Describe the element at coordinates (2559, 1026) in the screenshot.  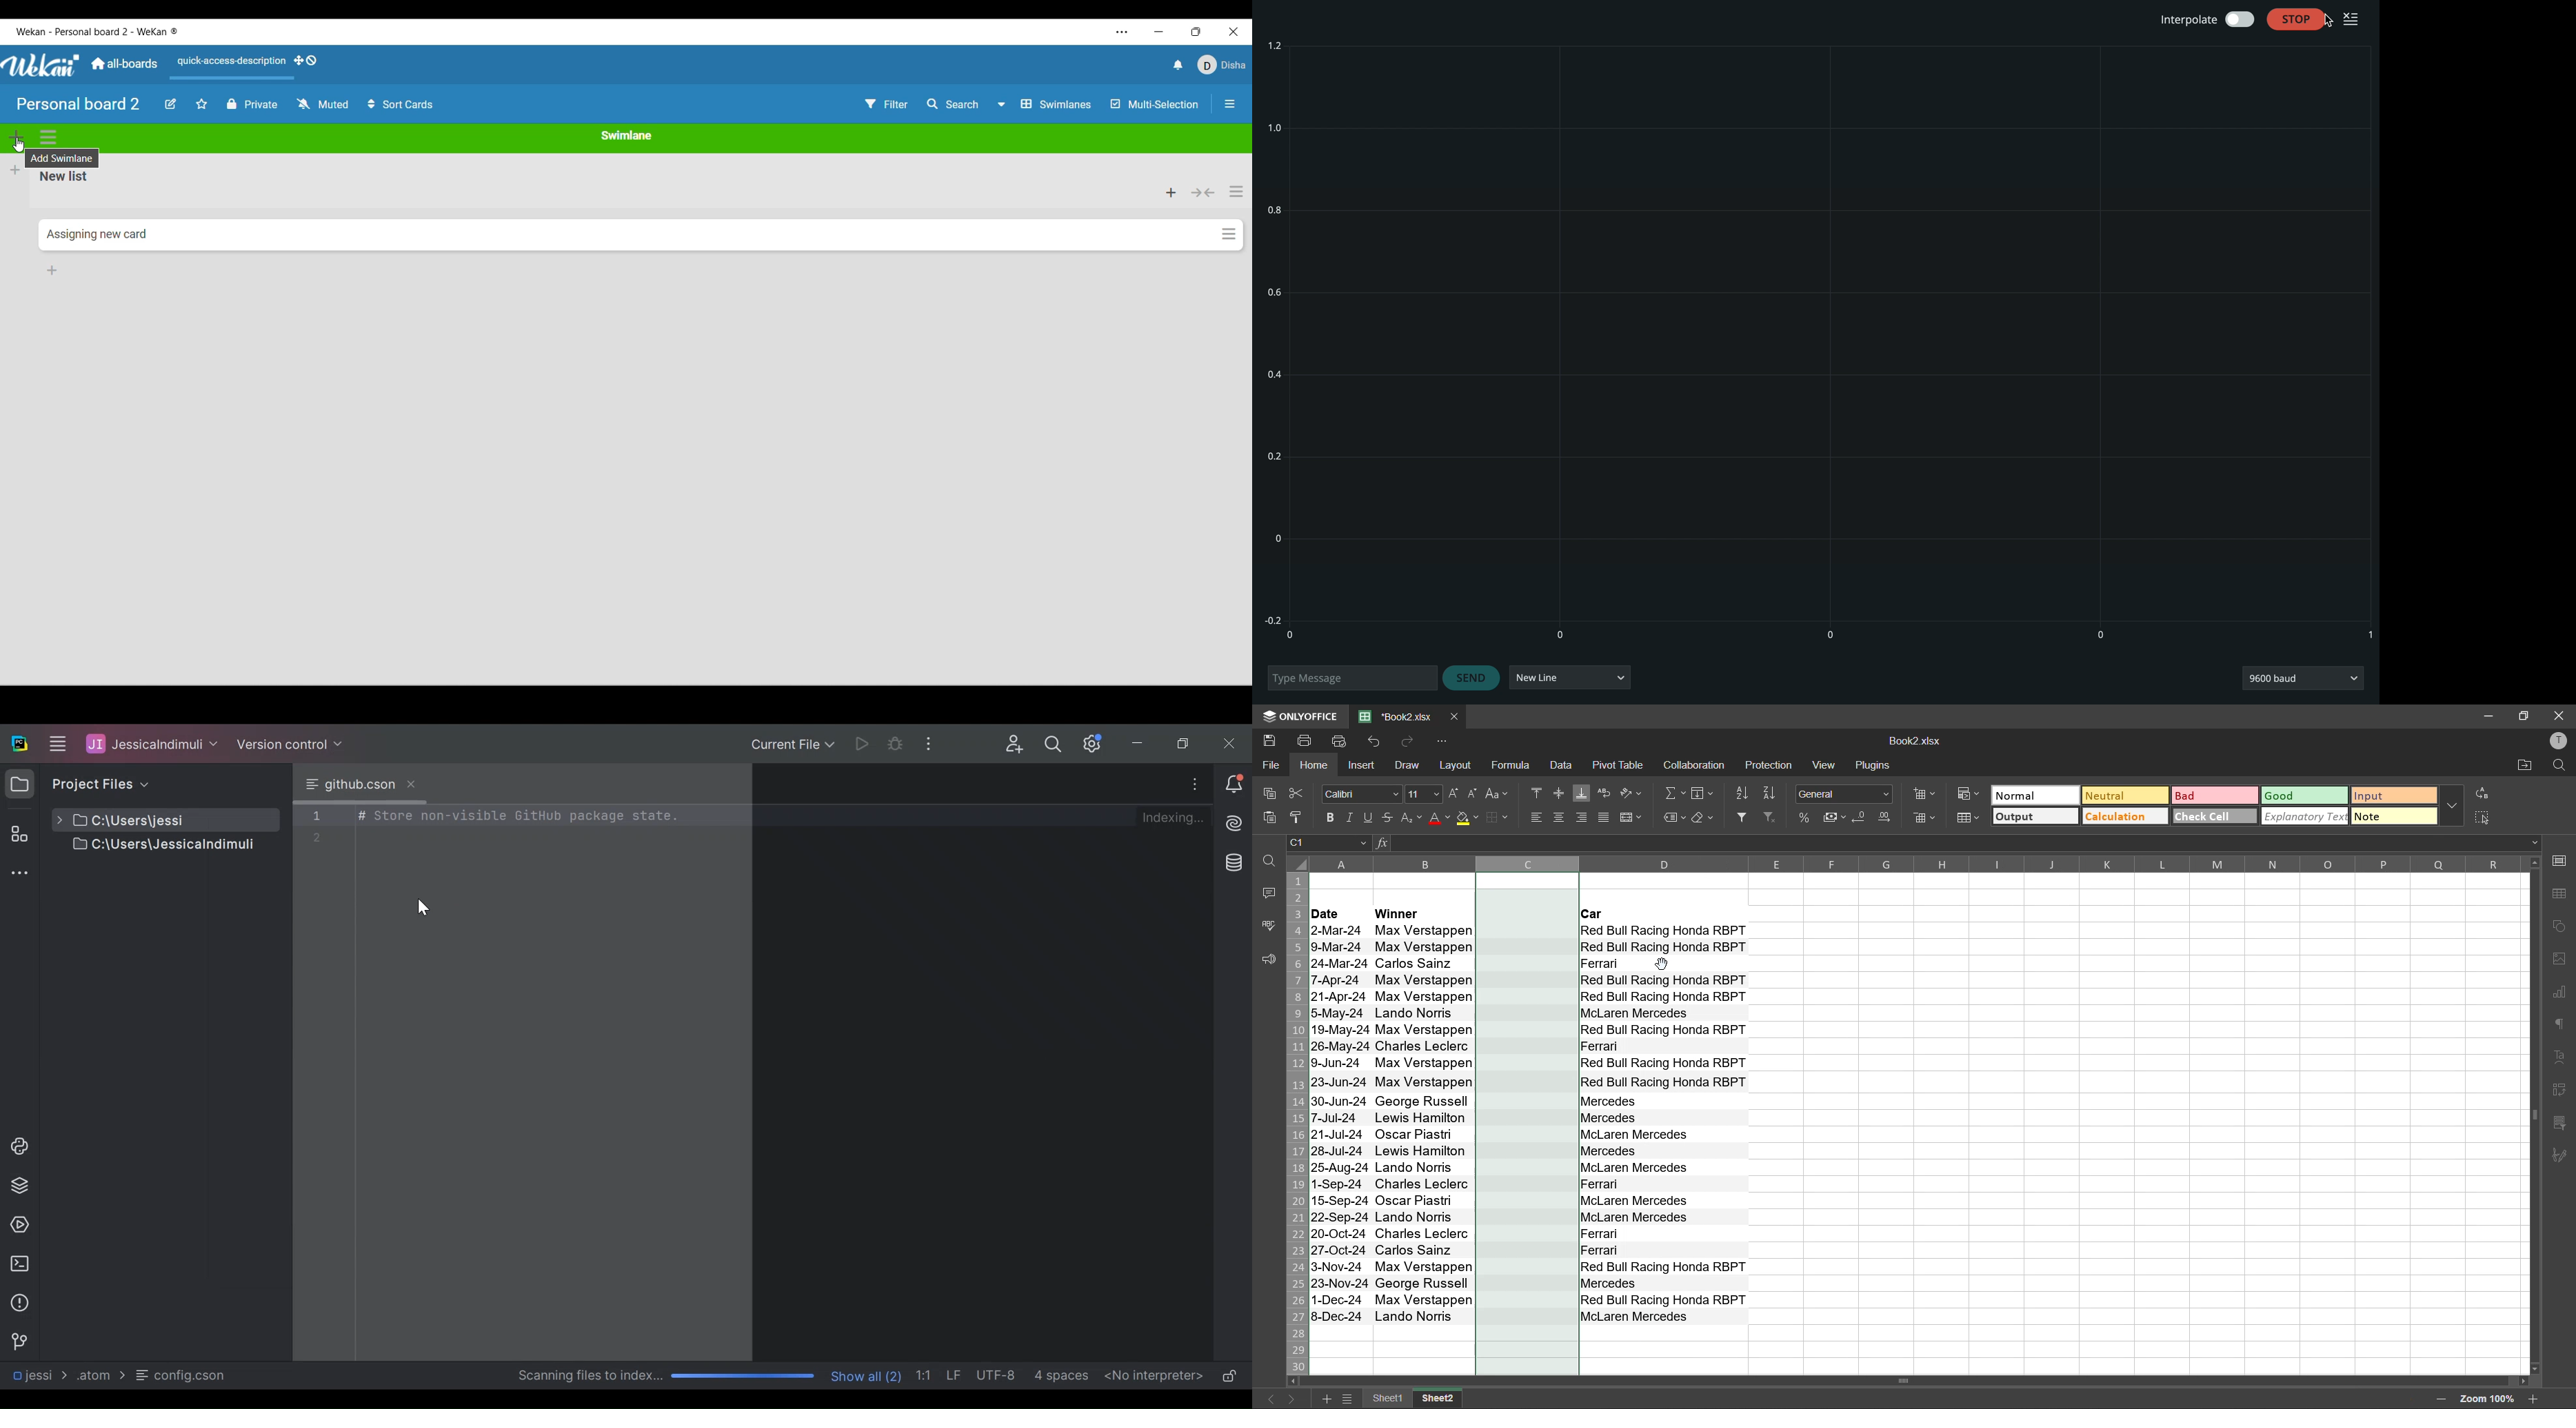
I see `paragraph` at that location.